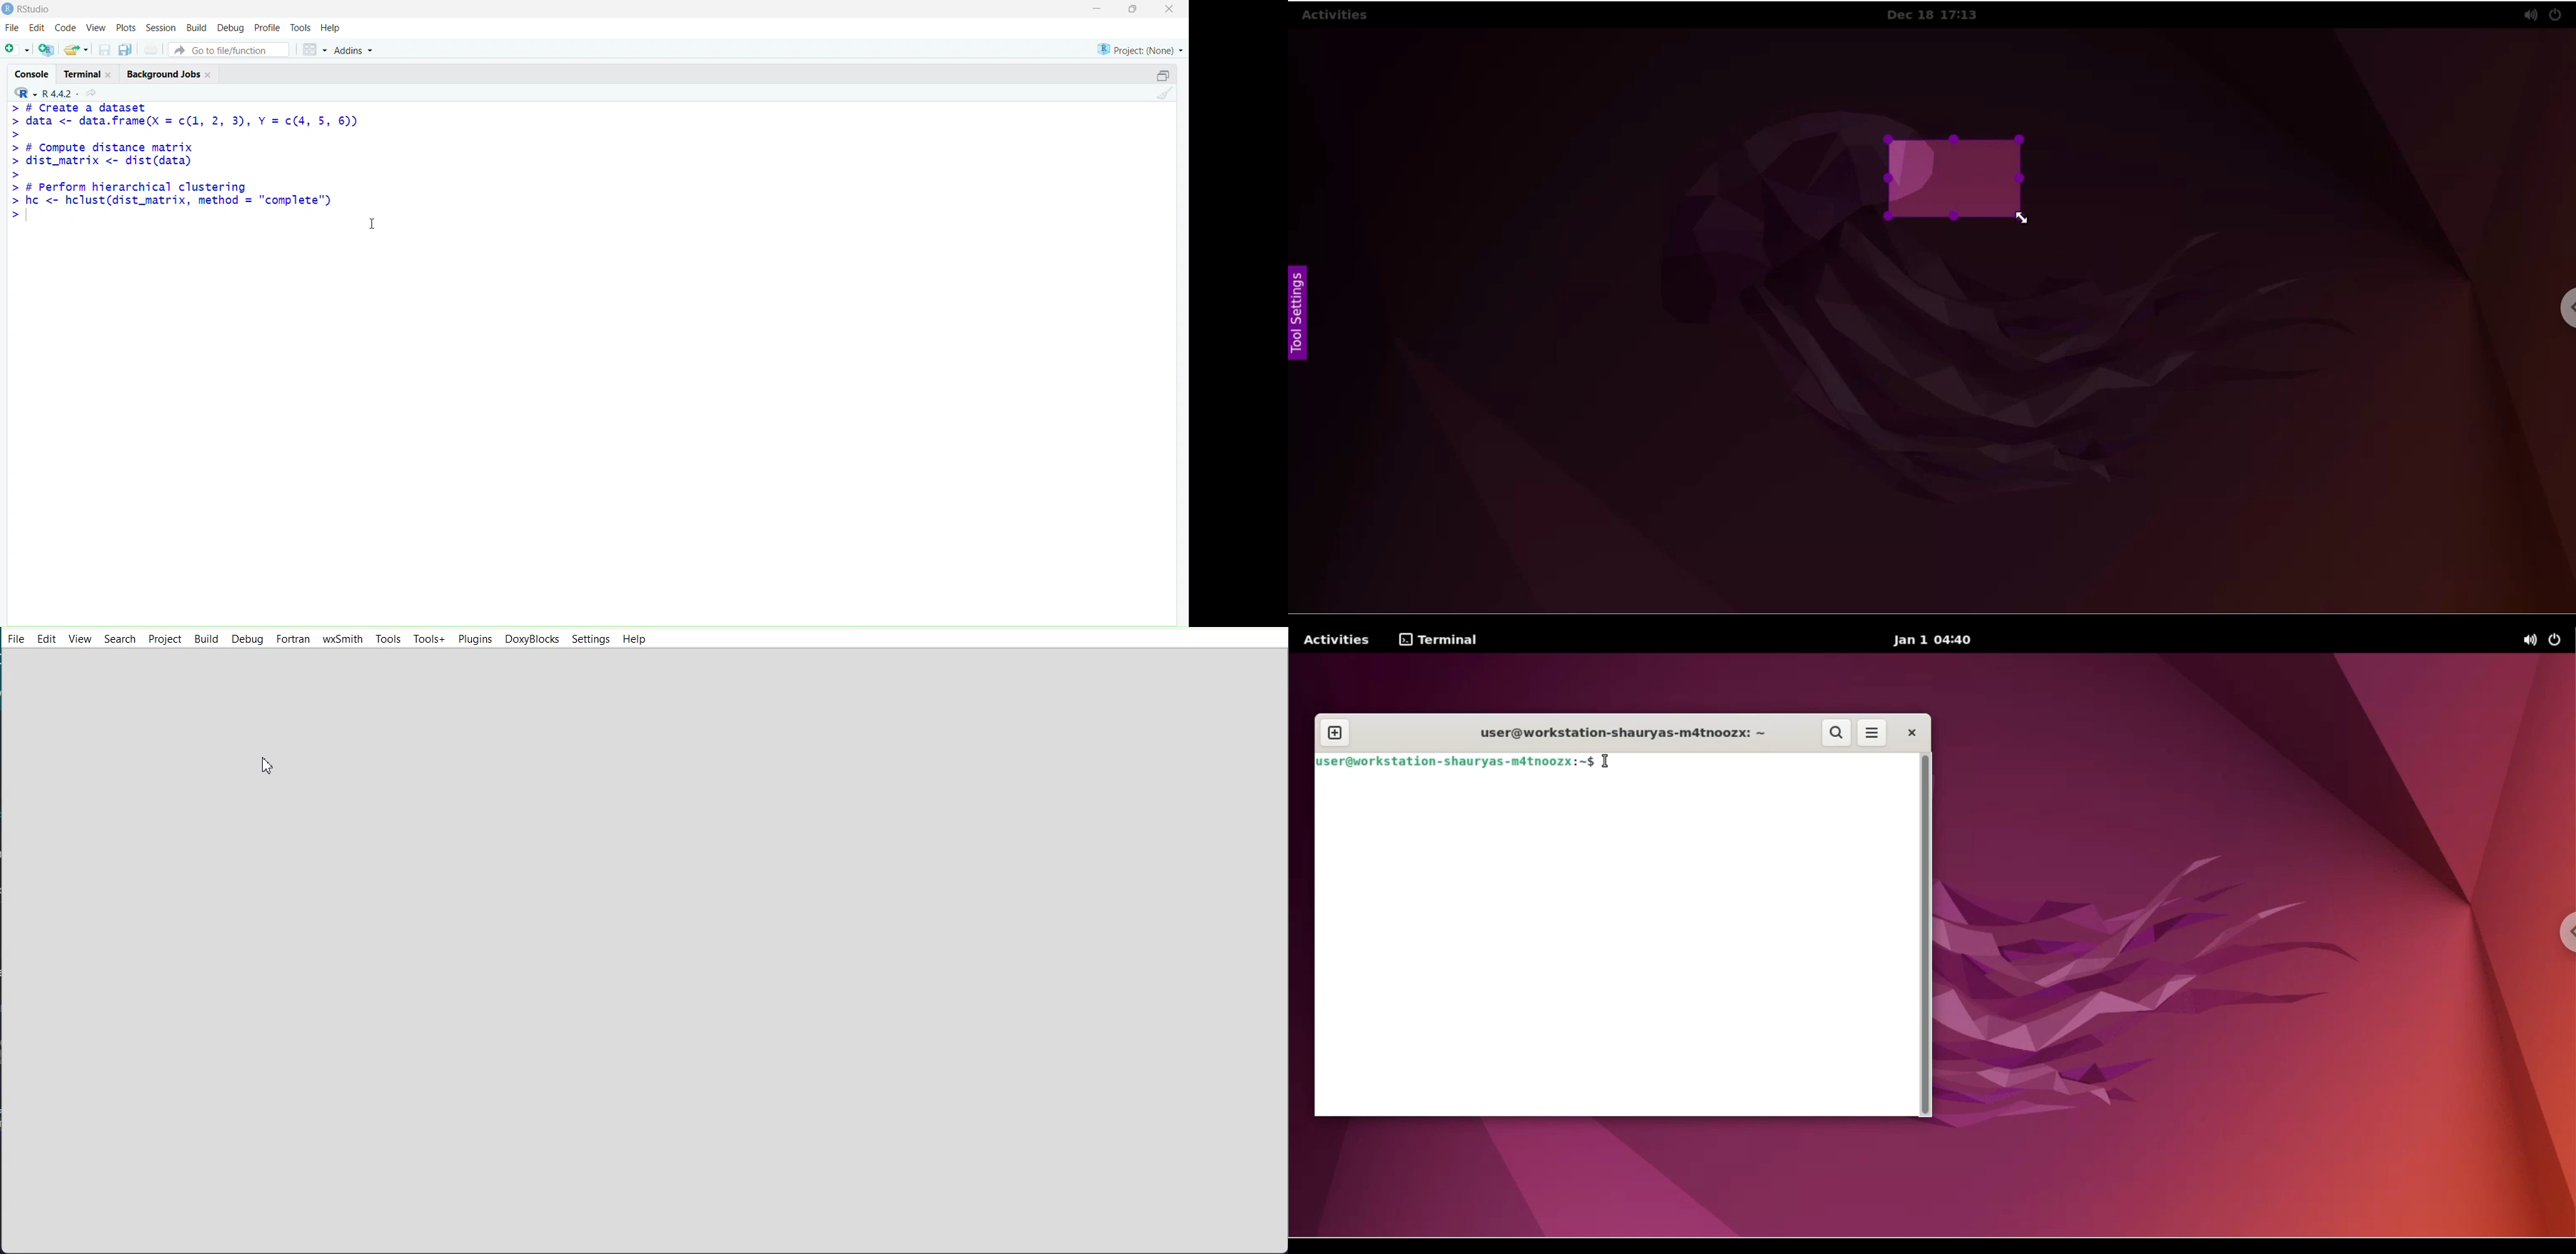 Image resolution: width=2576 pixels, height=1260 pixels. Describe the element at coordinates (331, 28) in the screenshot. I see `Help` at that location.